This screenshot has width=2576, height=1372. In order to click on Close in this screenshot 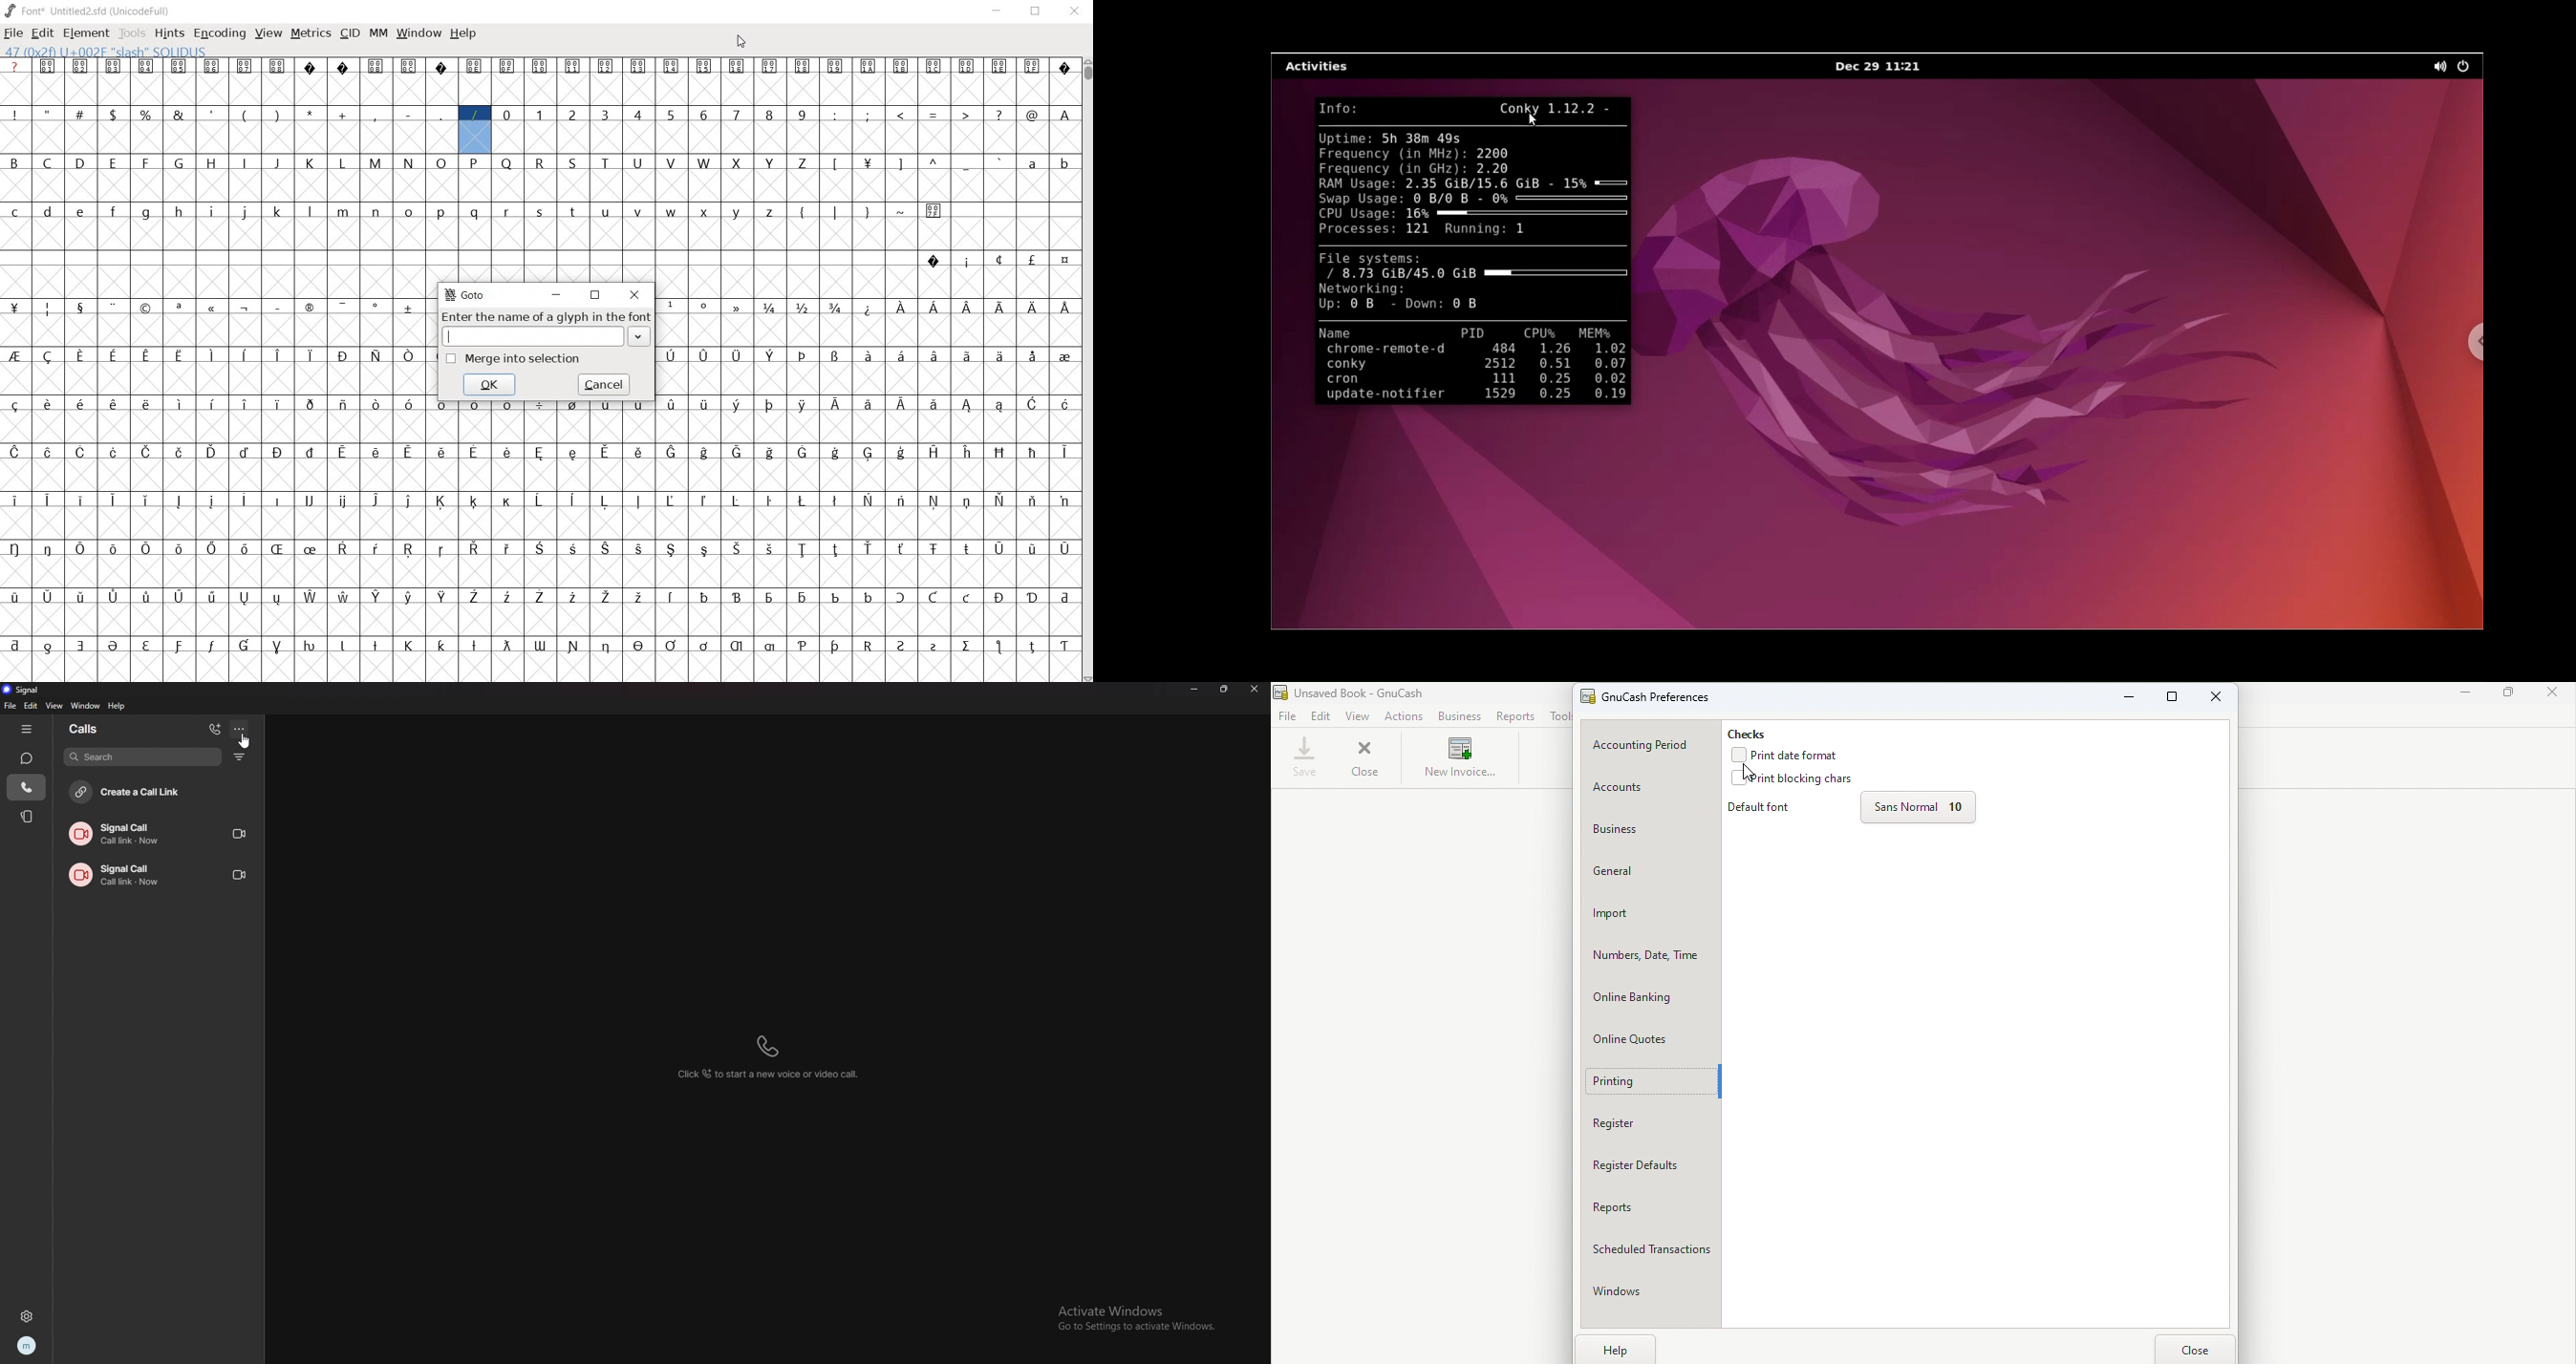, I will do `click(2200, 1347)`.